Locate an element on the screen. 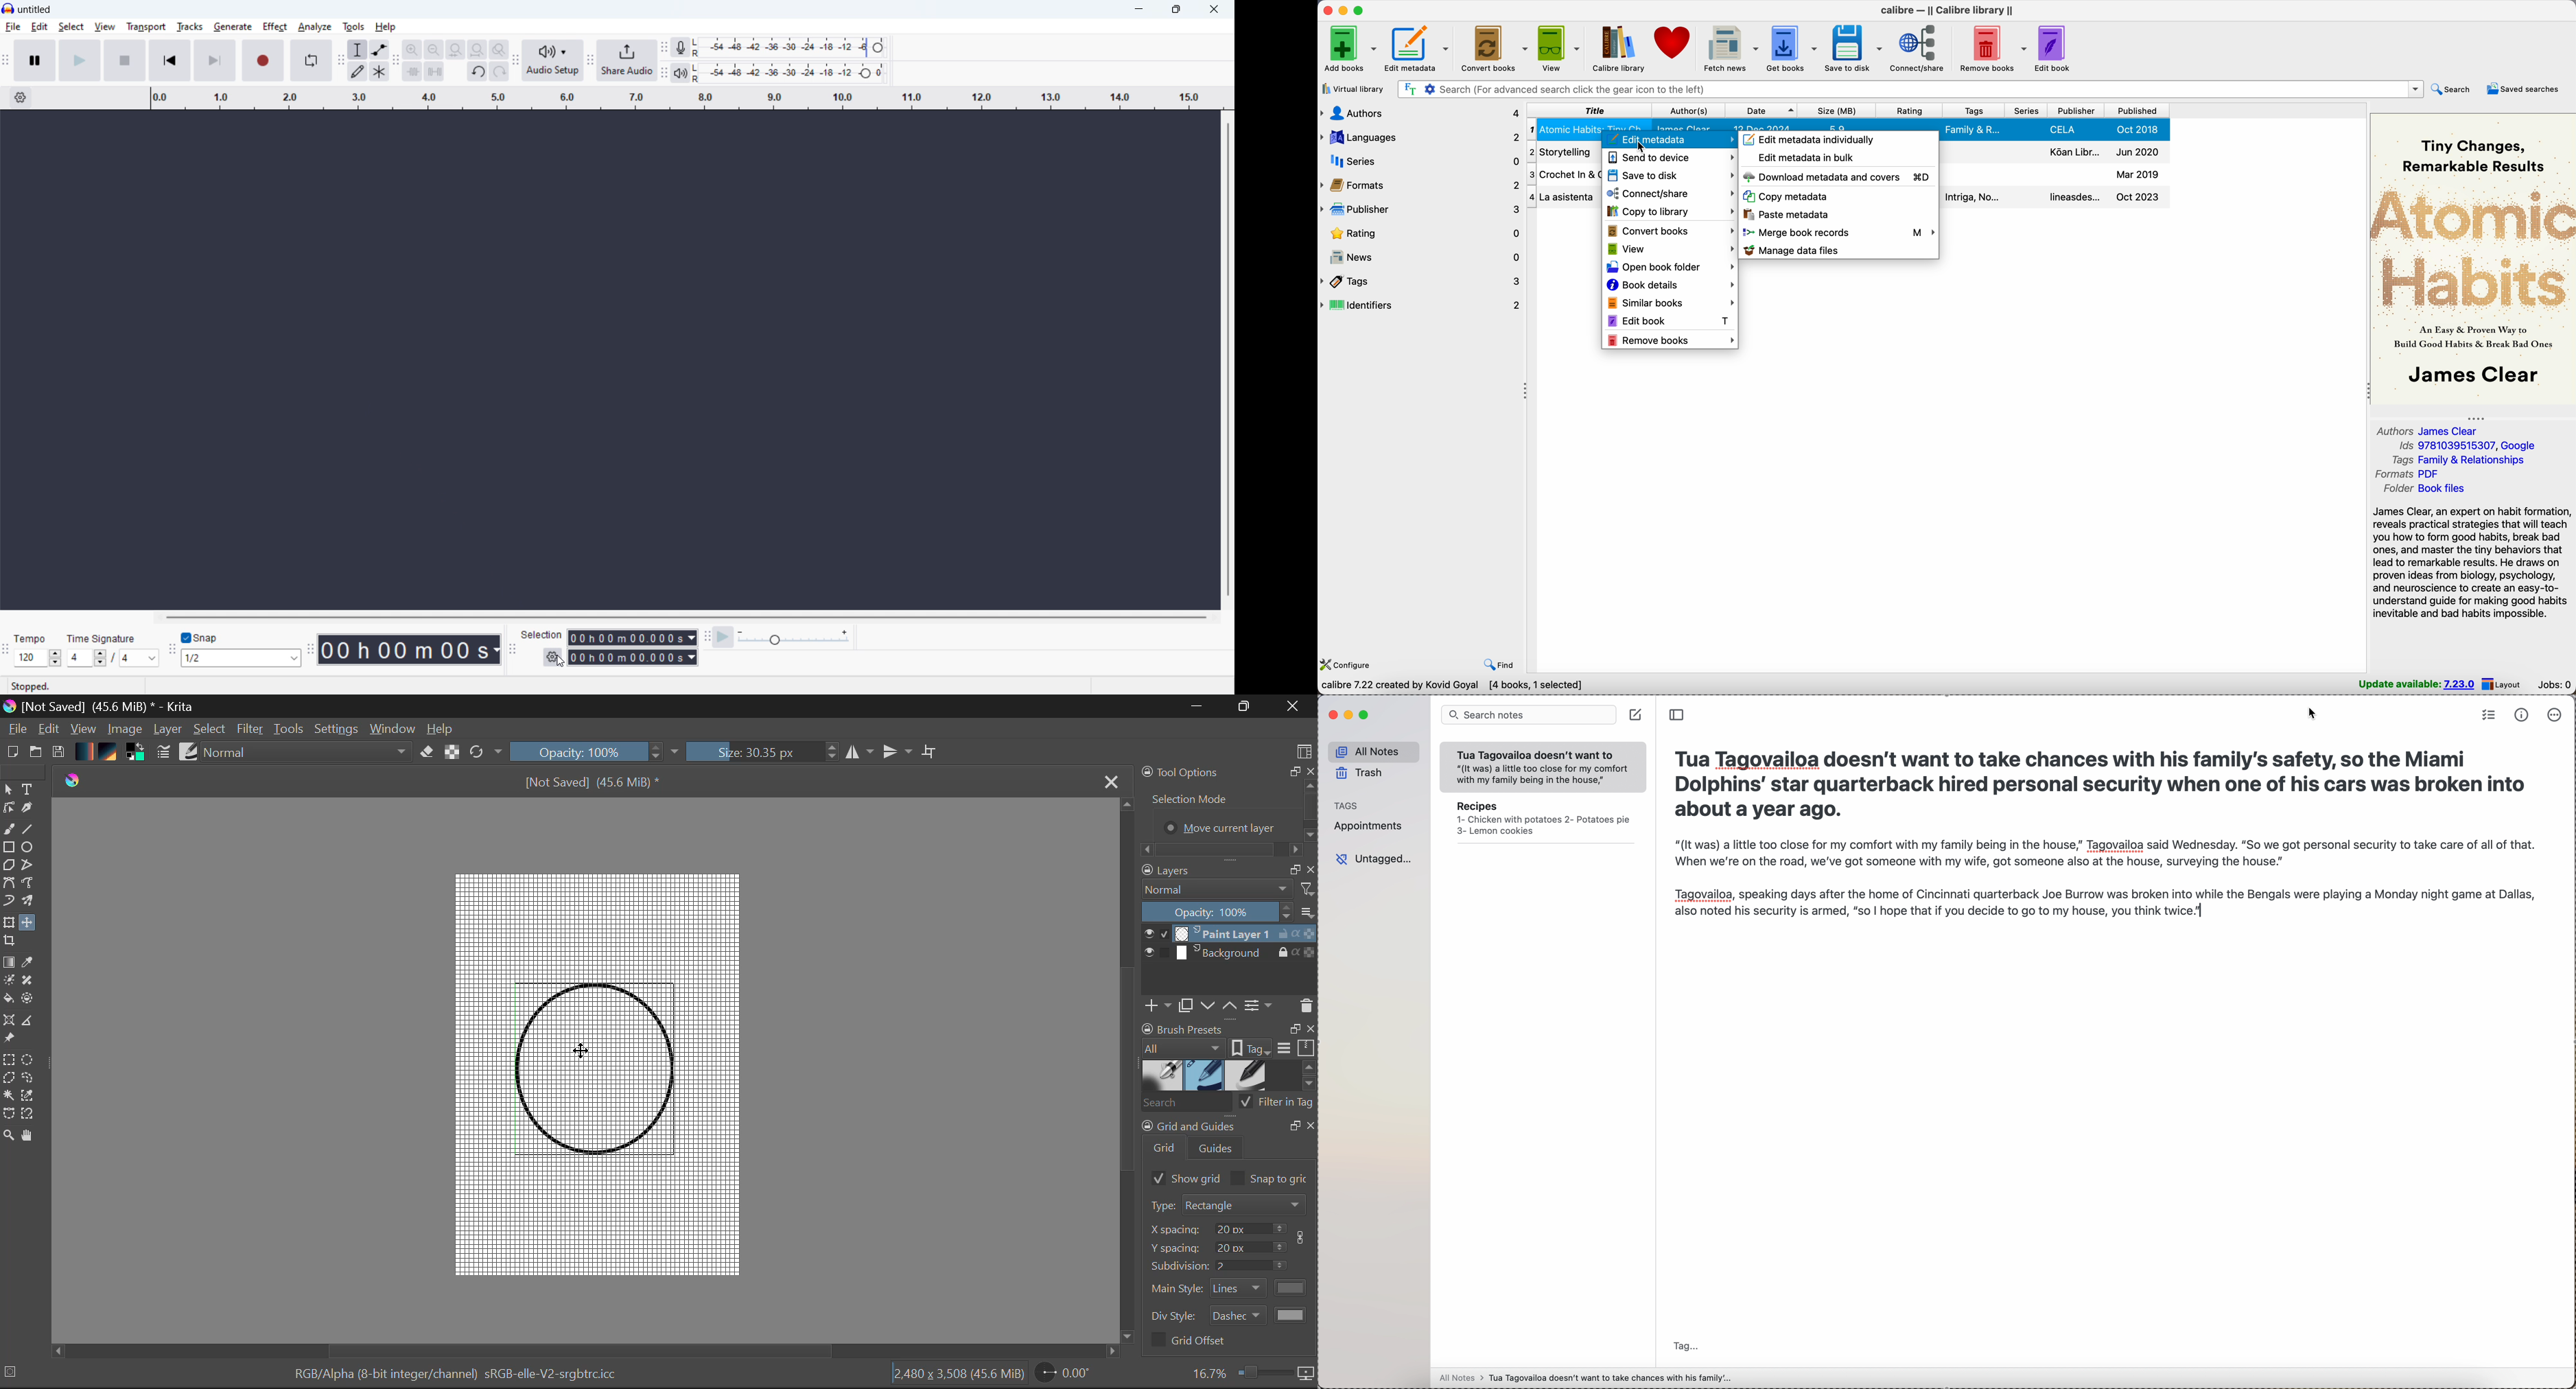  recording meter is located at coordinates (680, 47).